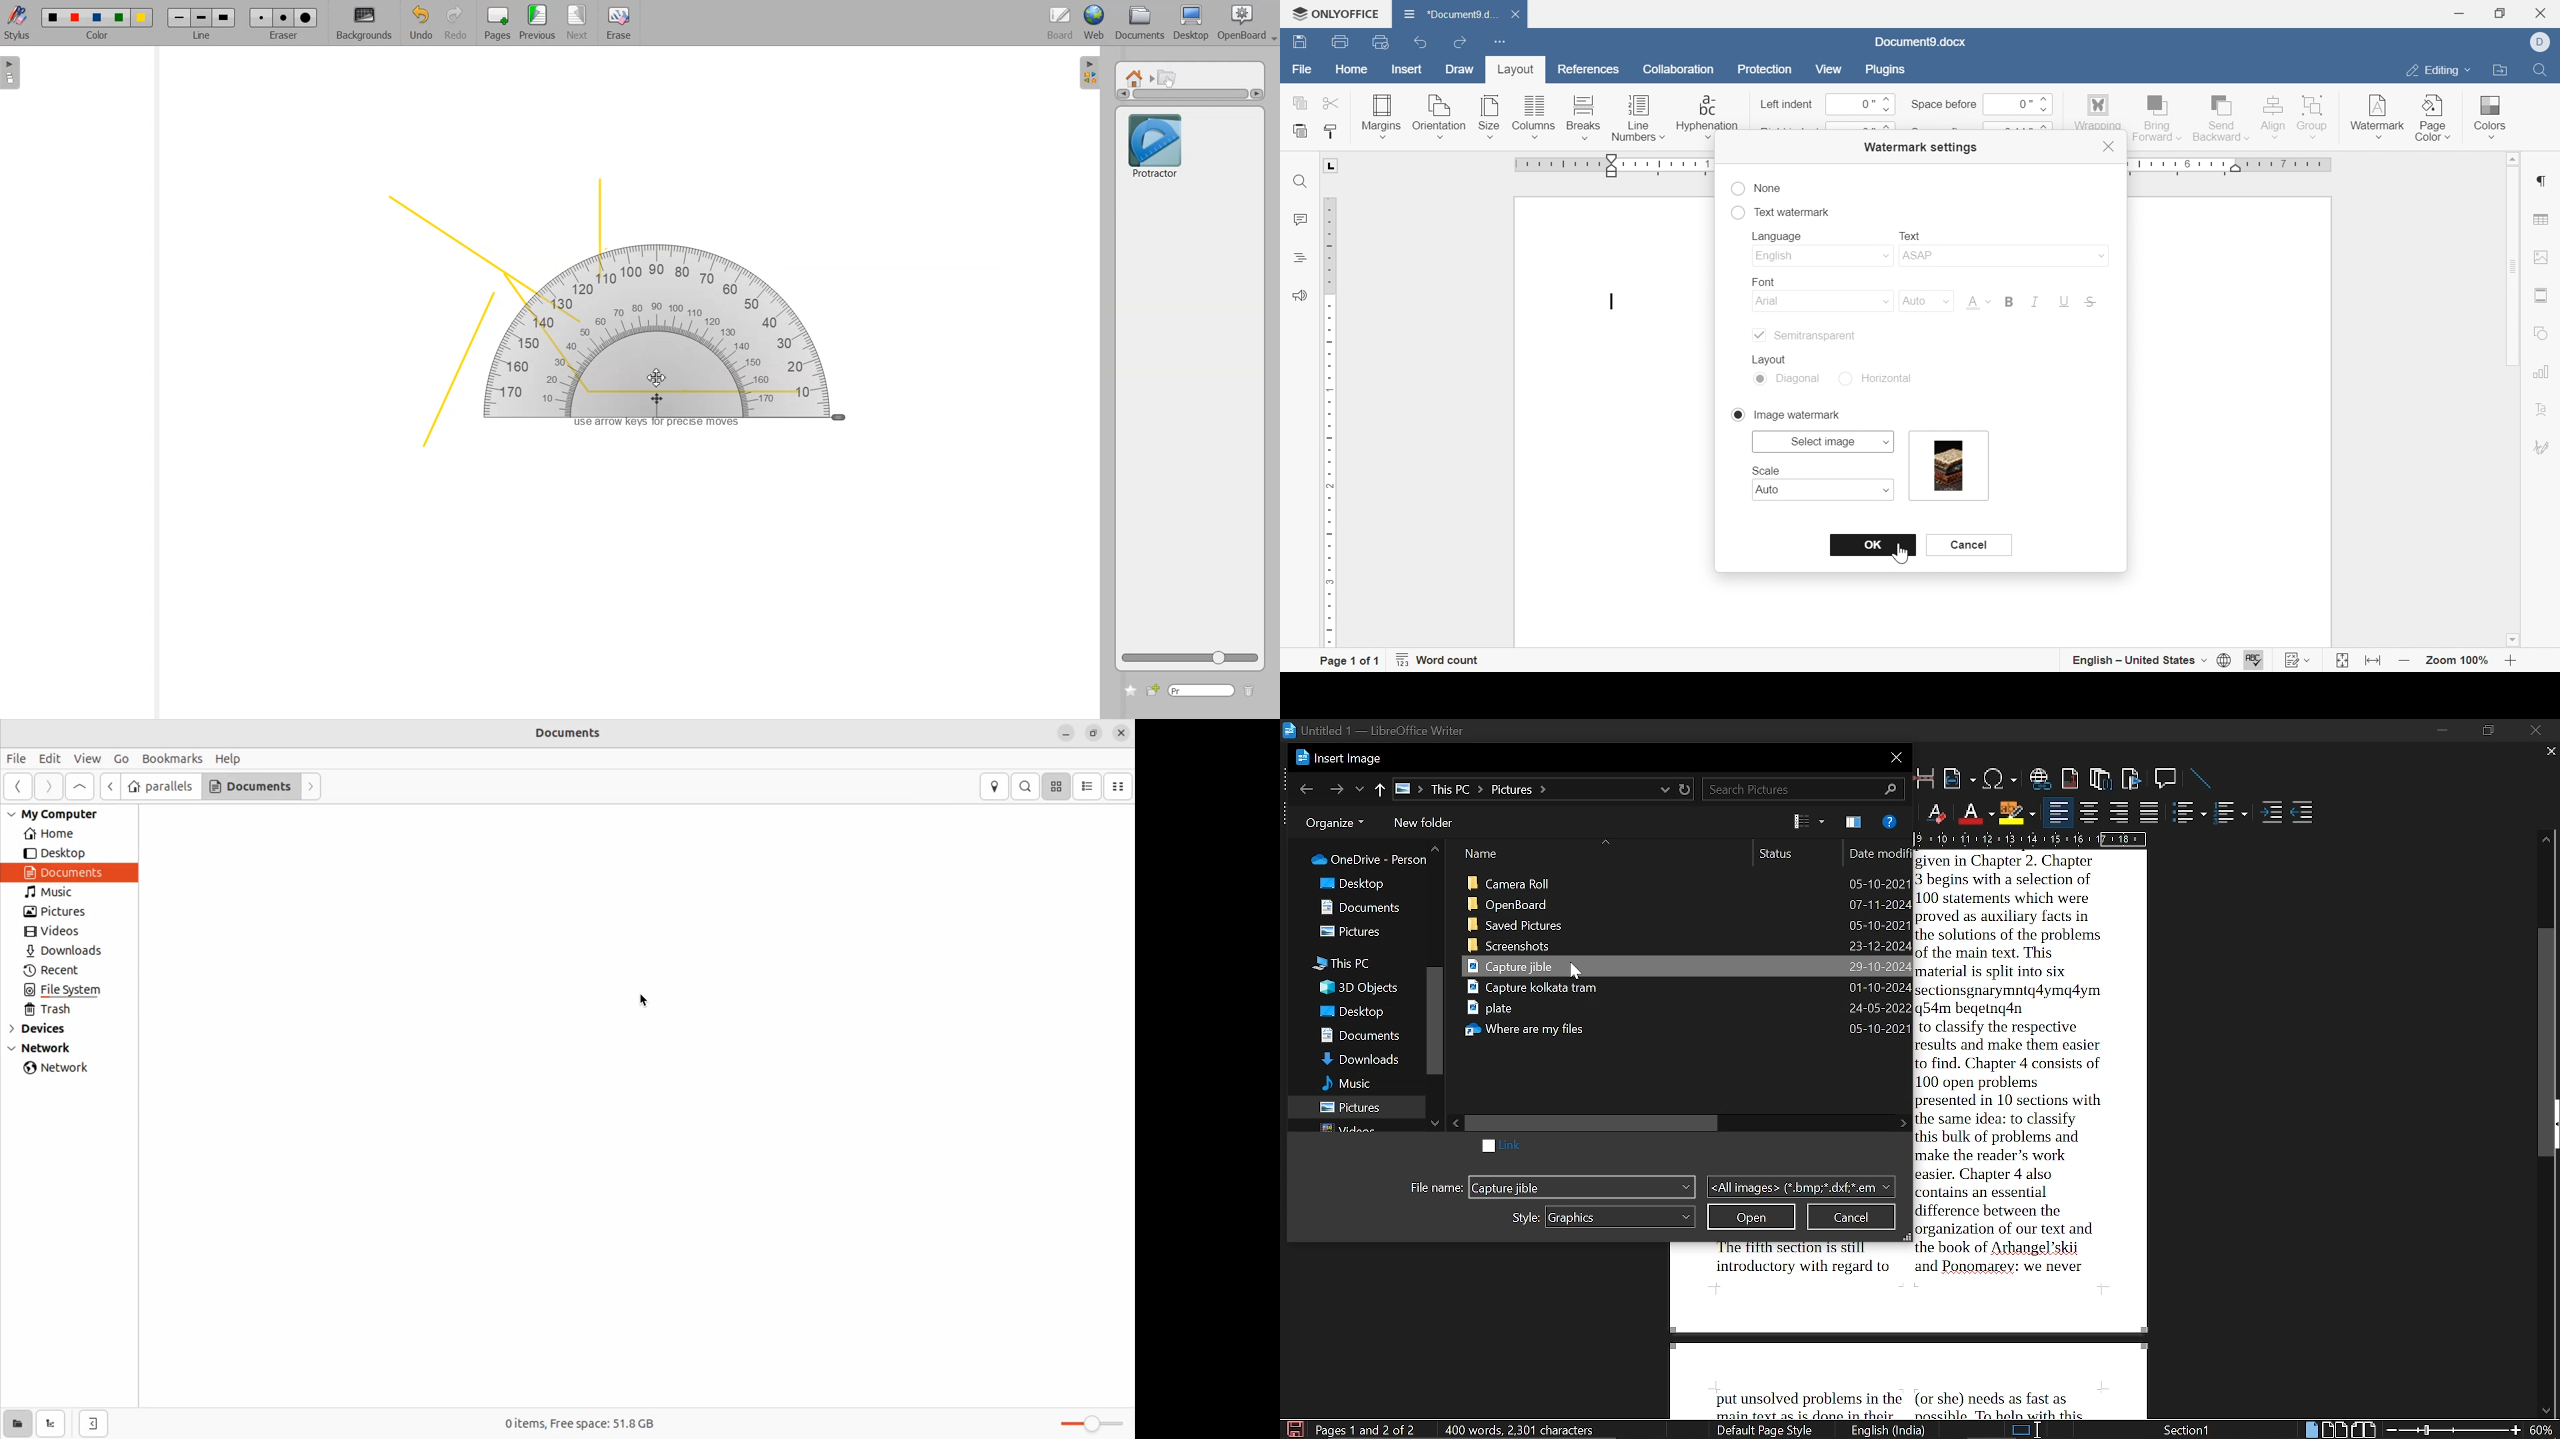  I want to click on Cursor, so click(657, 376).